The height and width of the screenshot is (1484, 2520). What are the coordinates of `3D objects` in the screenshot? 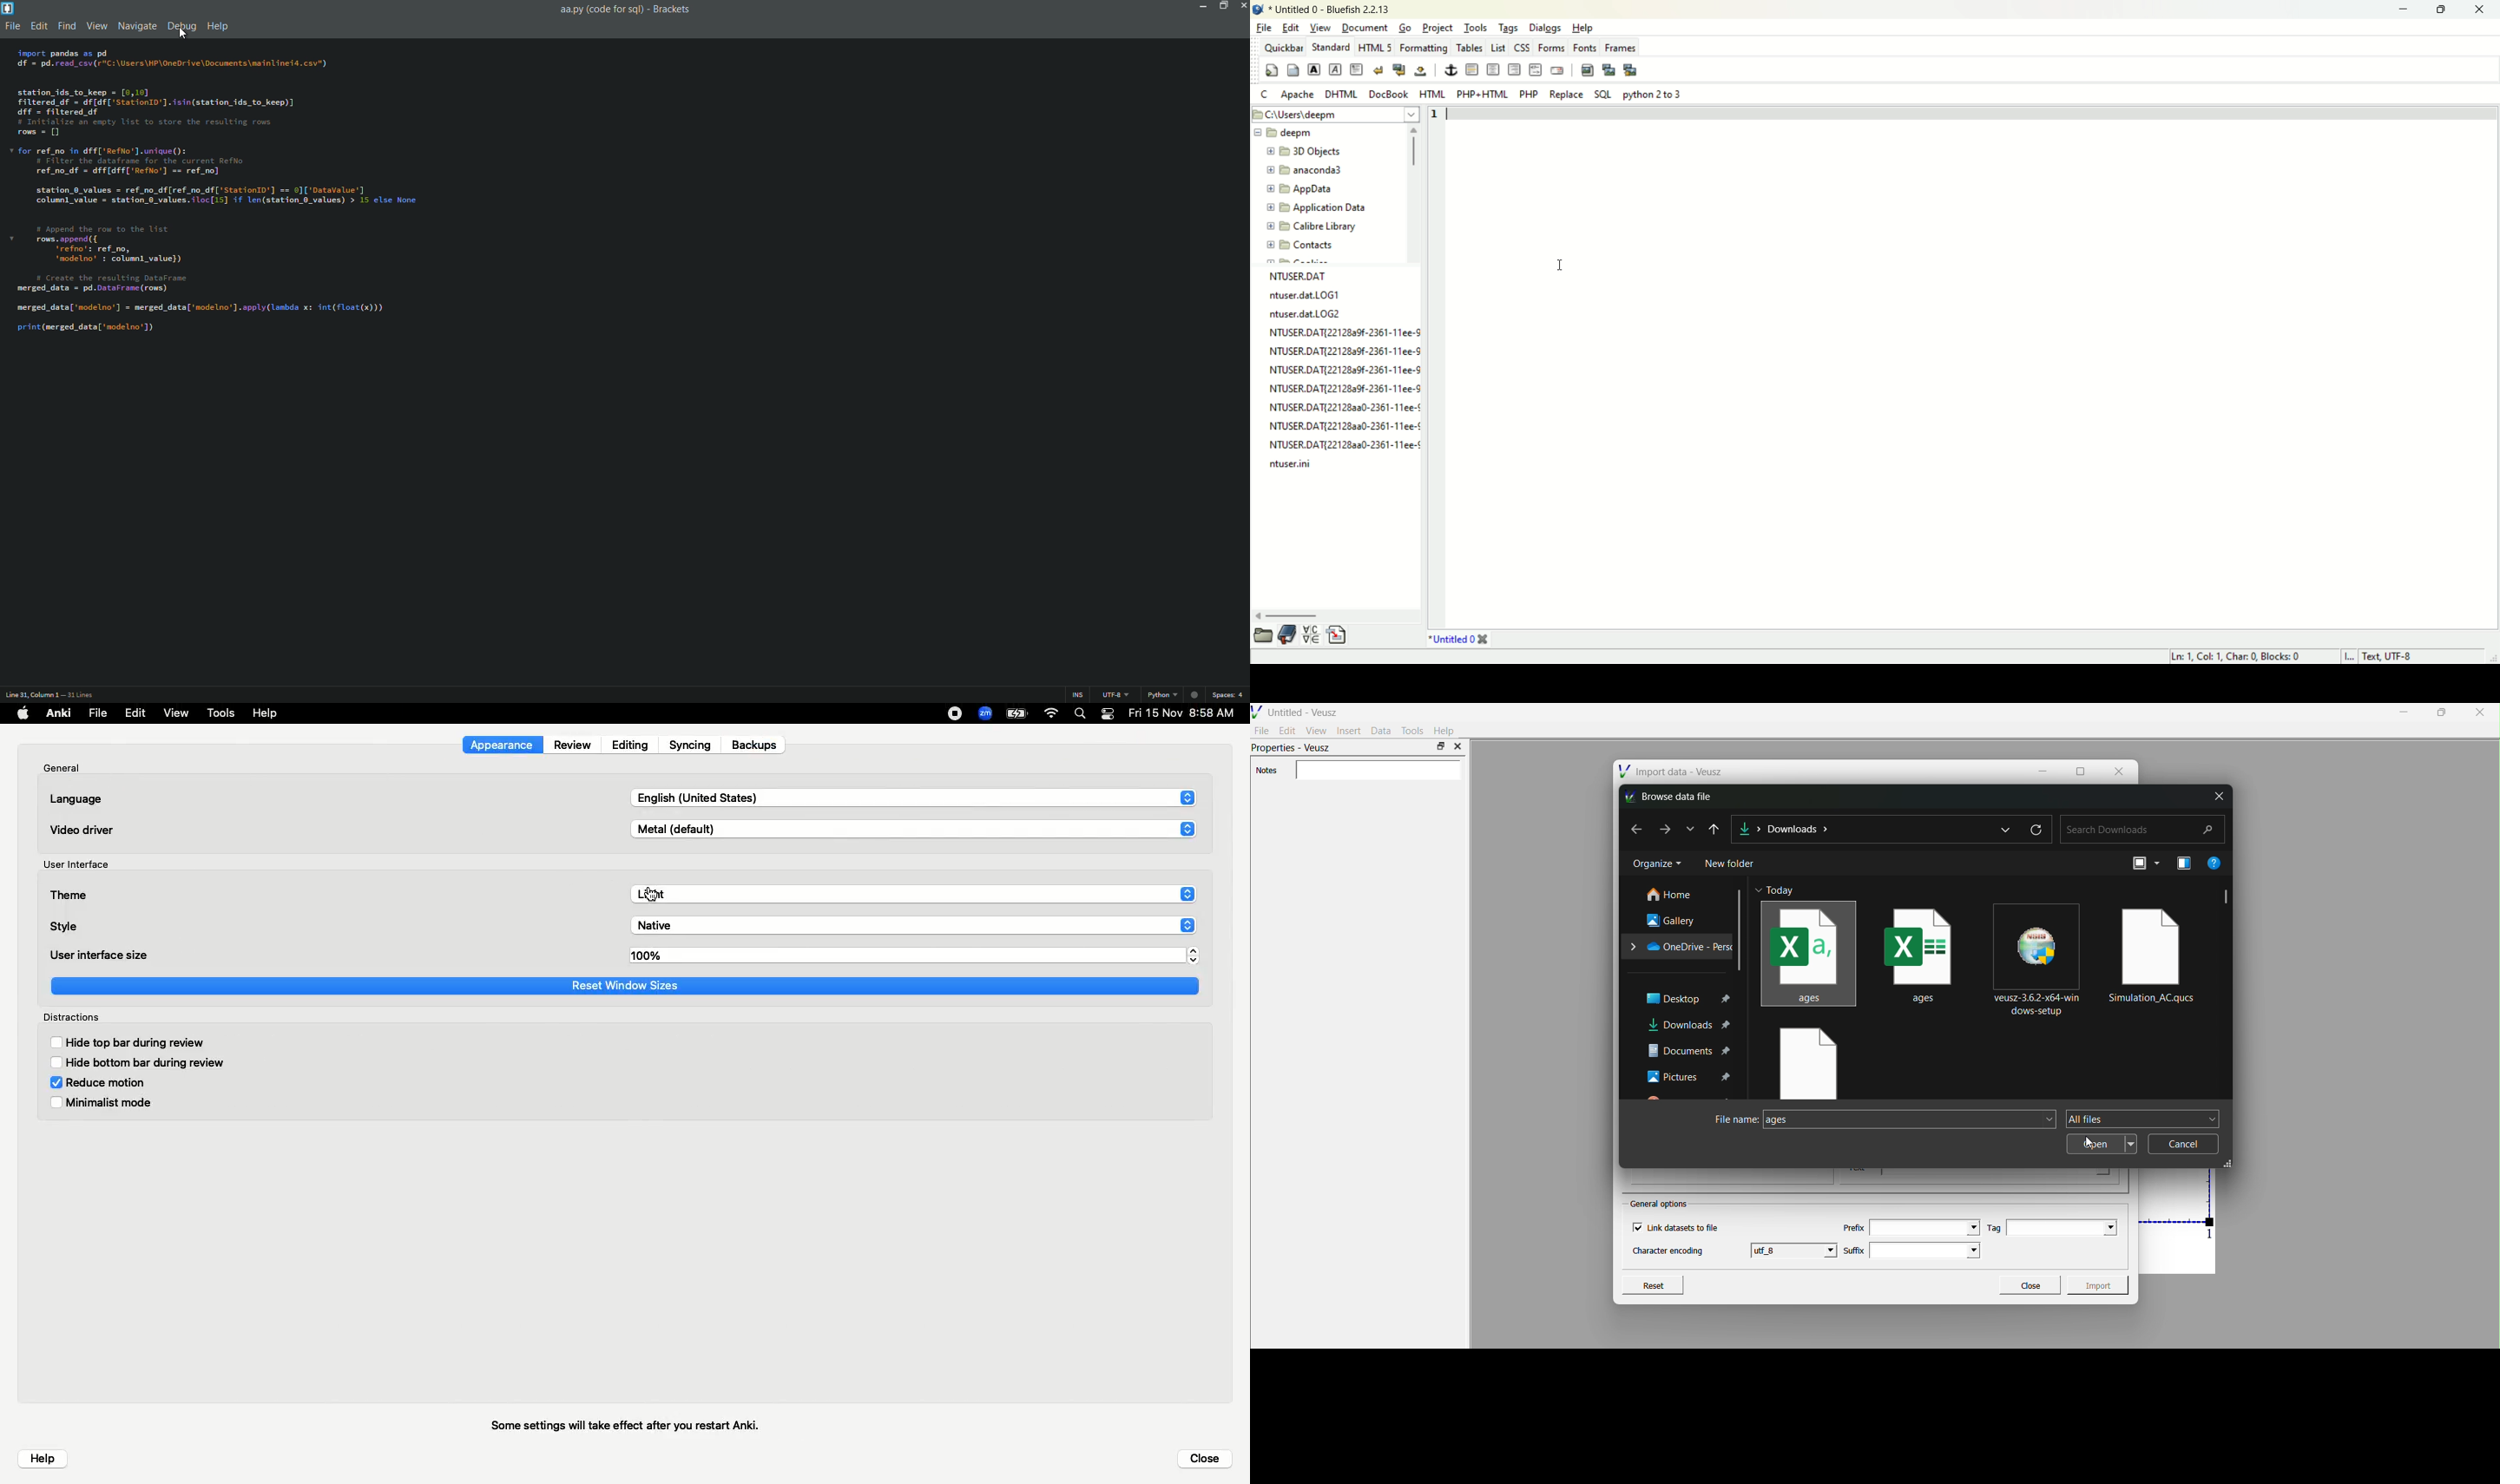 It's located at (1309, 152).